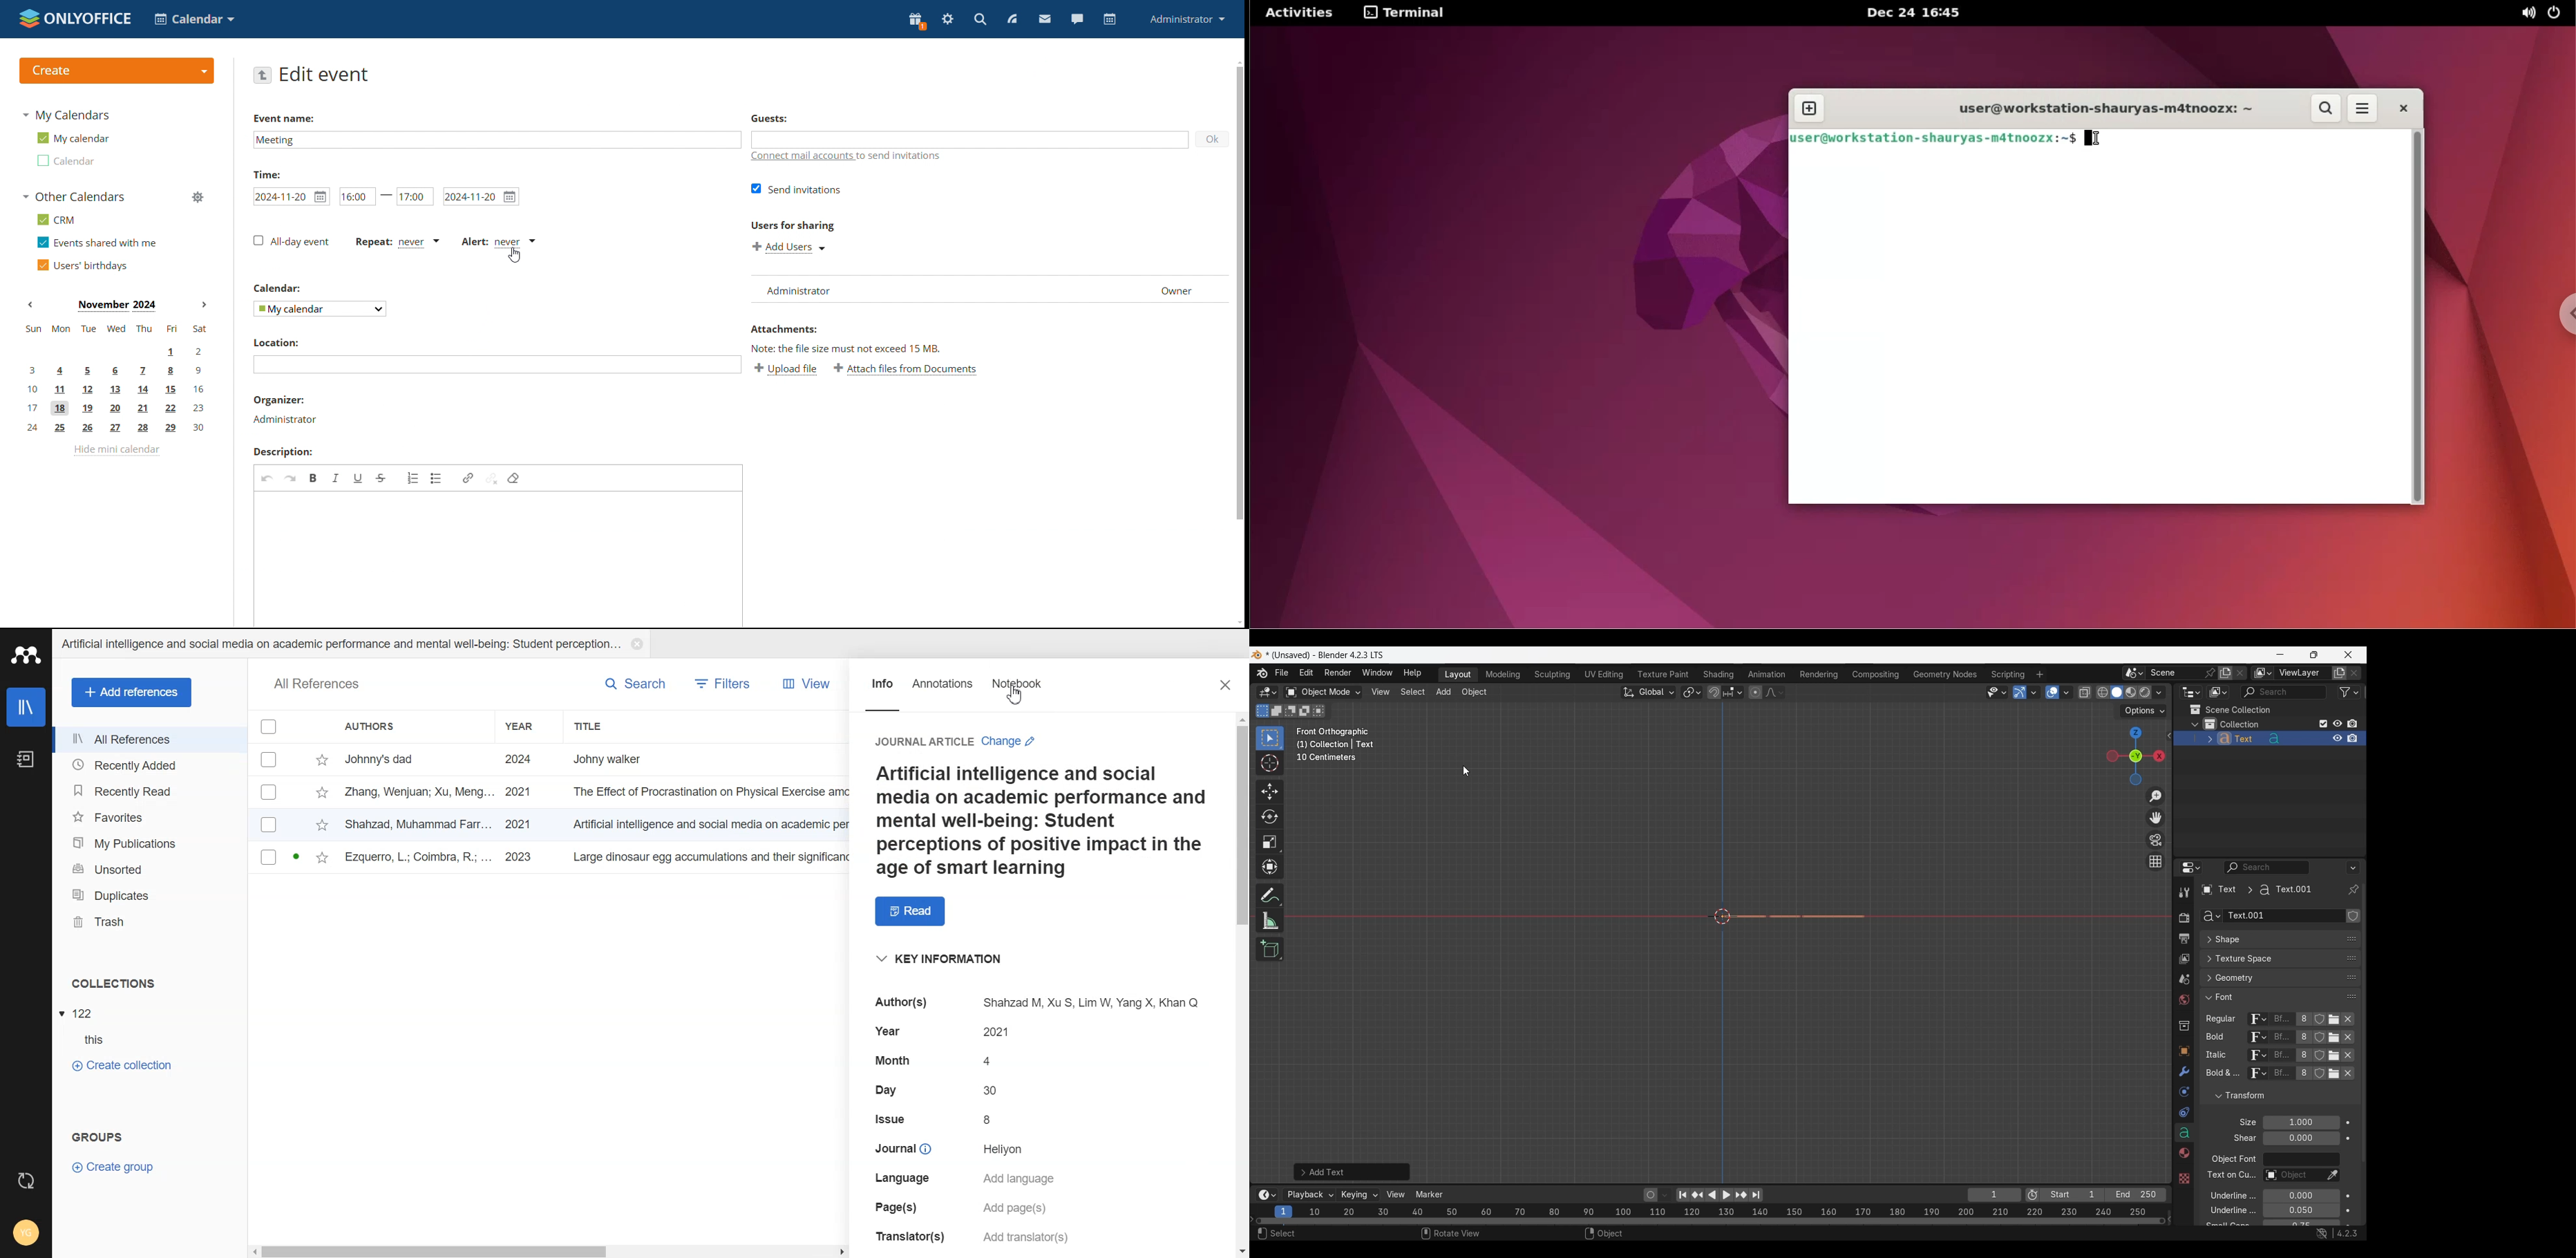 The height and width of the screenshot is (1260, 2576). What do you see at coordinates (2184, 939) in the screenshot?
I see `Output` at bounding box center [2184, 939].